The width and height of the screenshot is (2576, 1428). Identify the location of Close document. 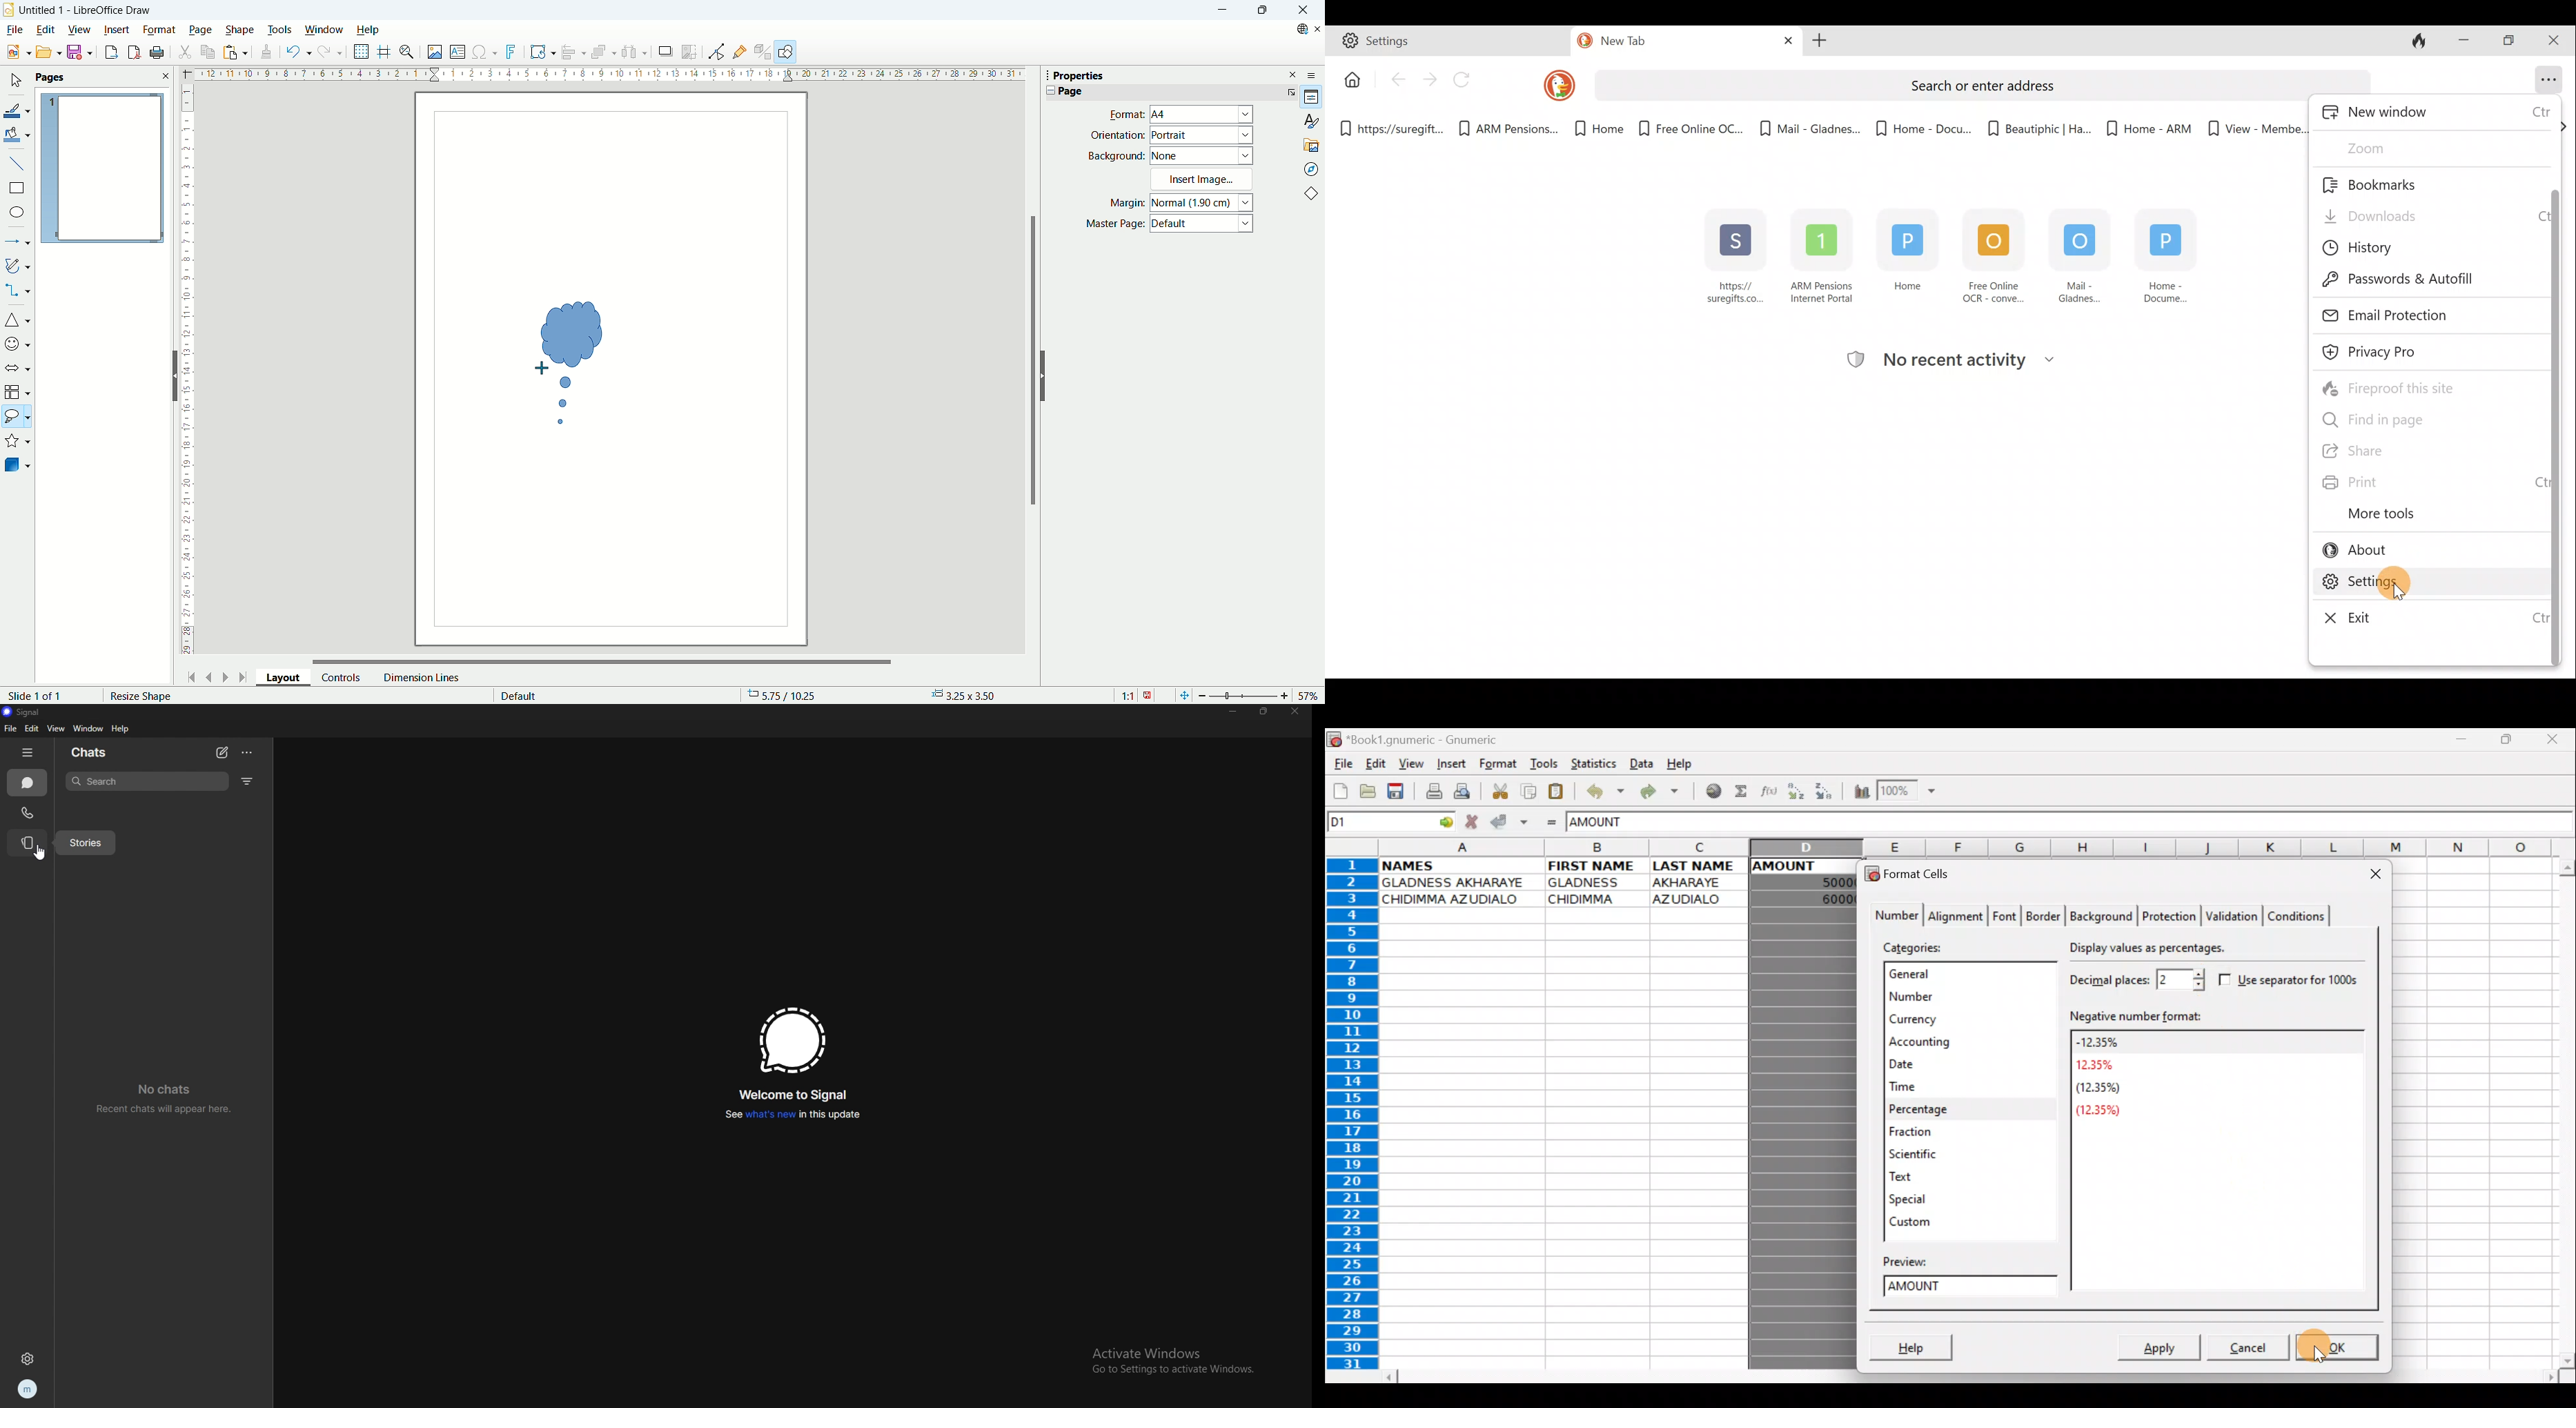
(1317, 29).